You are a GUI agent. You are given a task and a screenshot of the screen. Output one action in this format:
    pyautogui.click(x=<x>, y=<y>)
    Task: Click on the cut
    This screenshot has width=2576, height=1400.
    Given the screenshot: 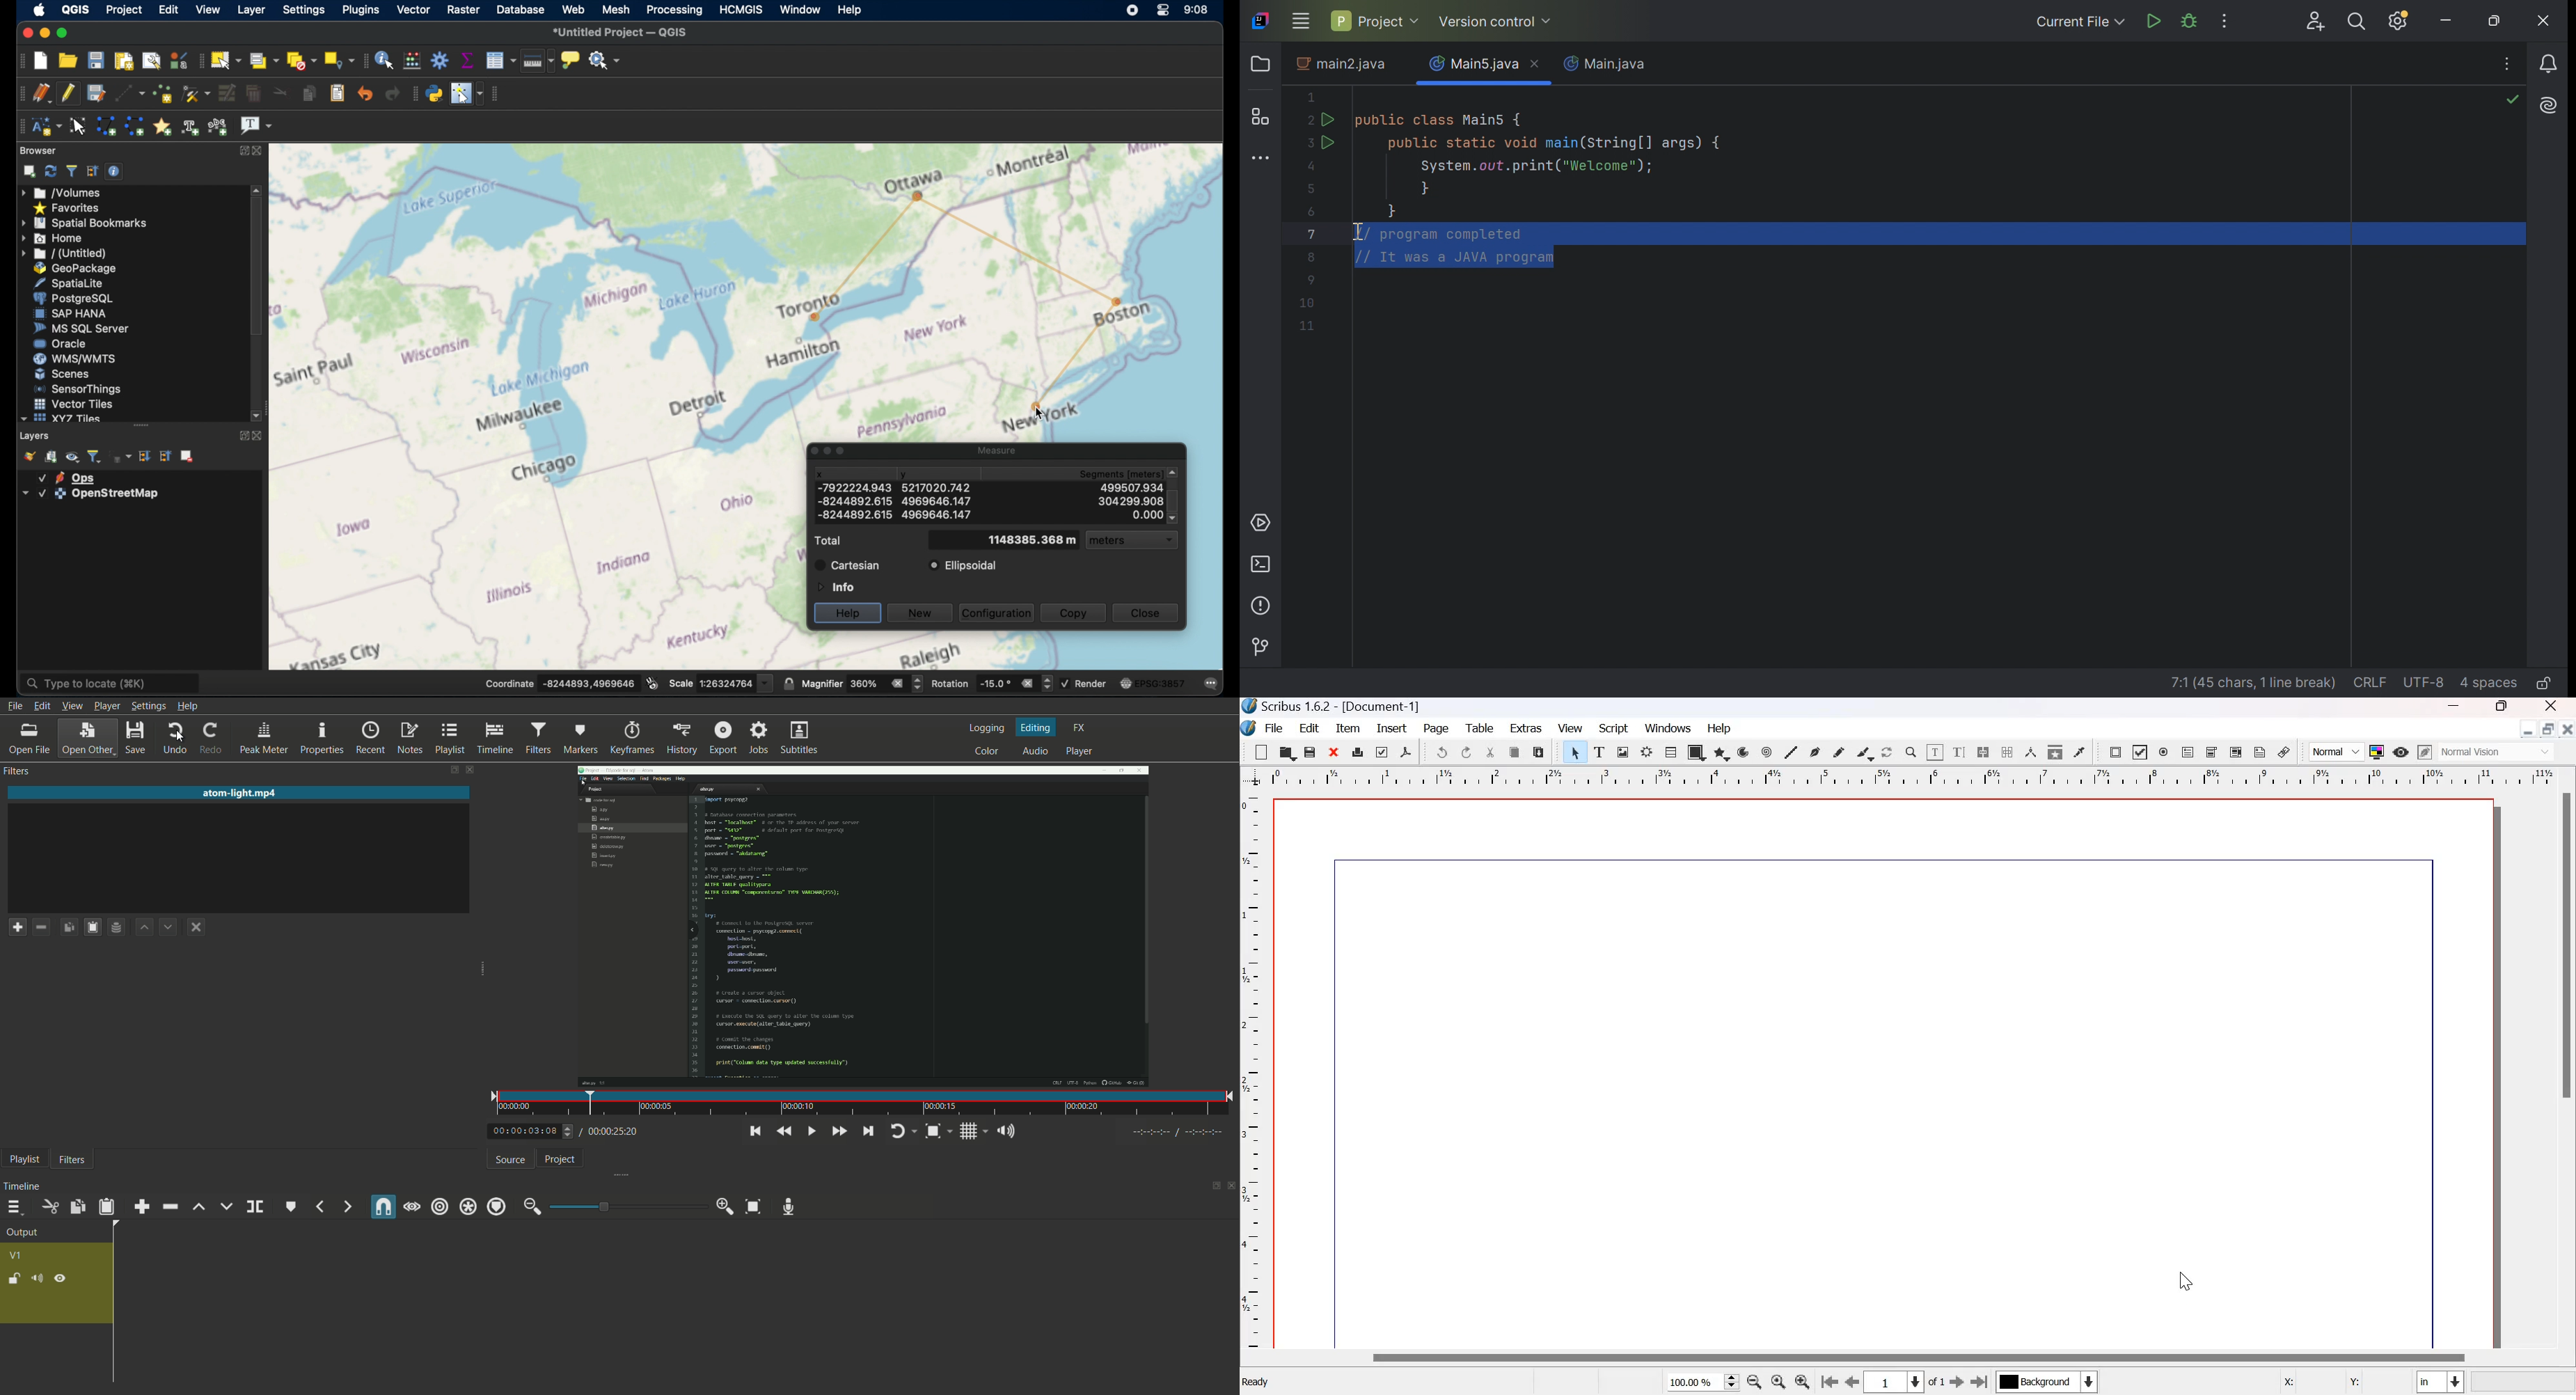 What is the action you would take?
    pyautogui.click(x=51, y=1207)
    